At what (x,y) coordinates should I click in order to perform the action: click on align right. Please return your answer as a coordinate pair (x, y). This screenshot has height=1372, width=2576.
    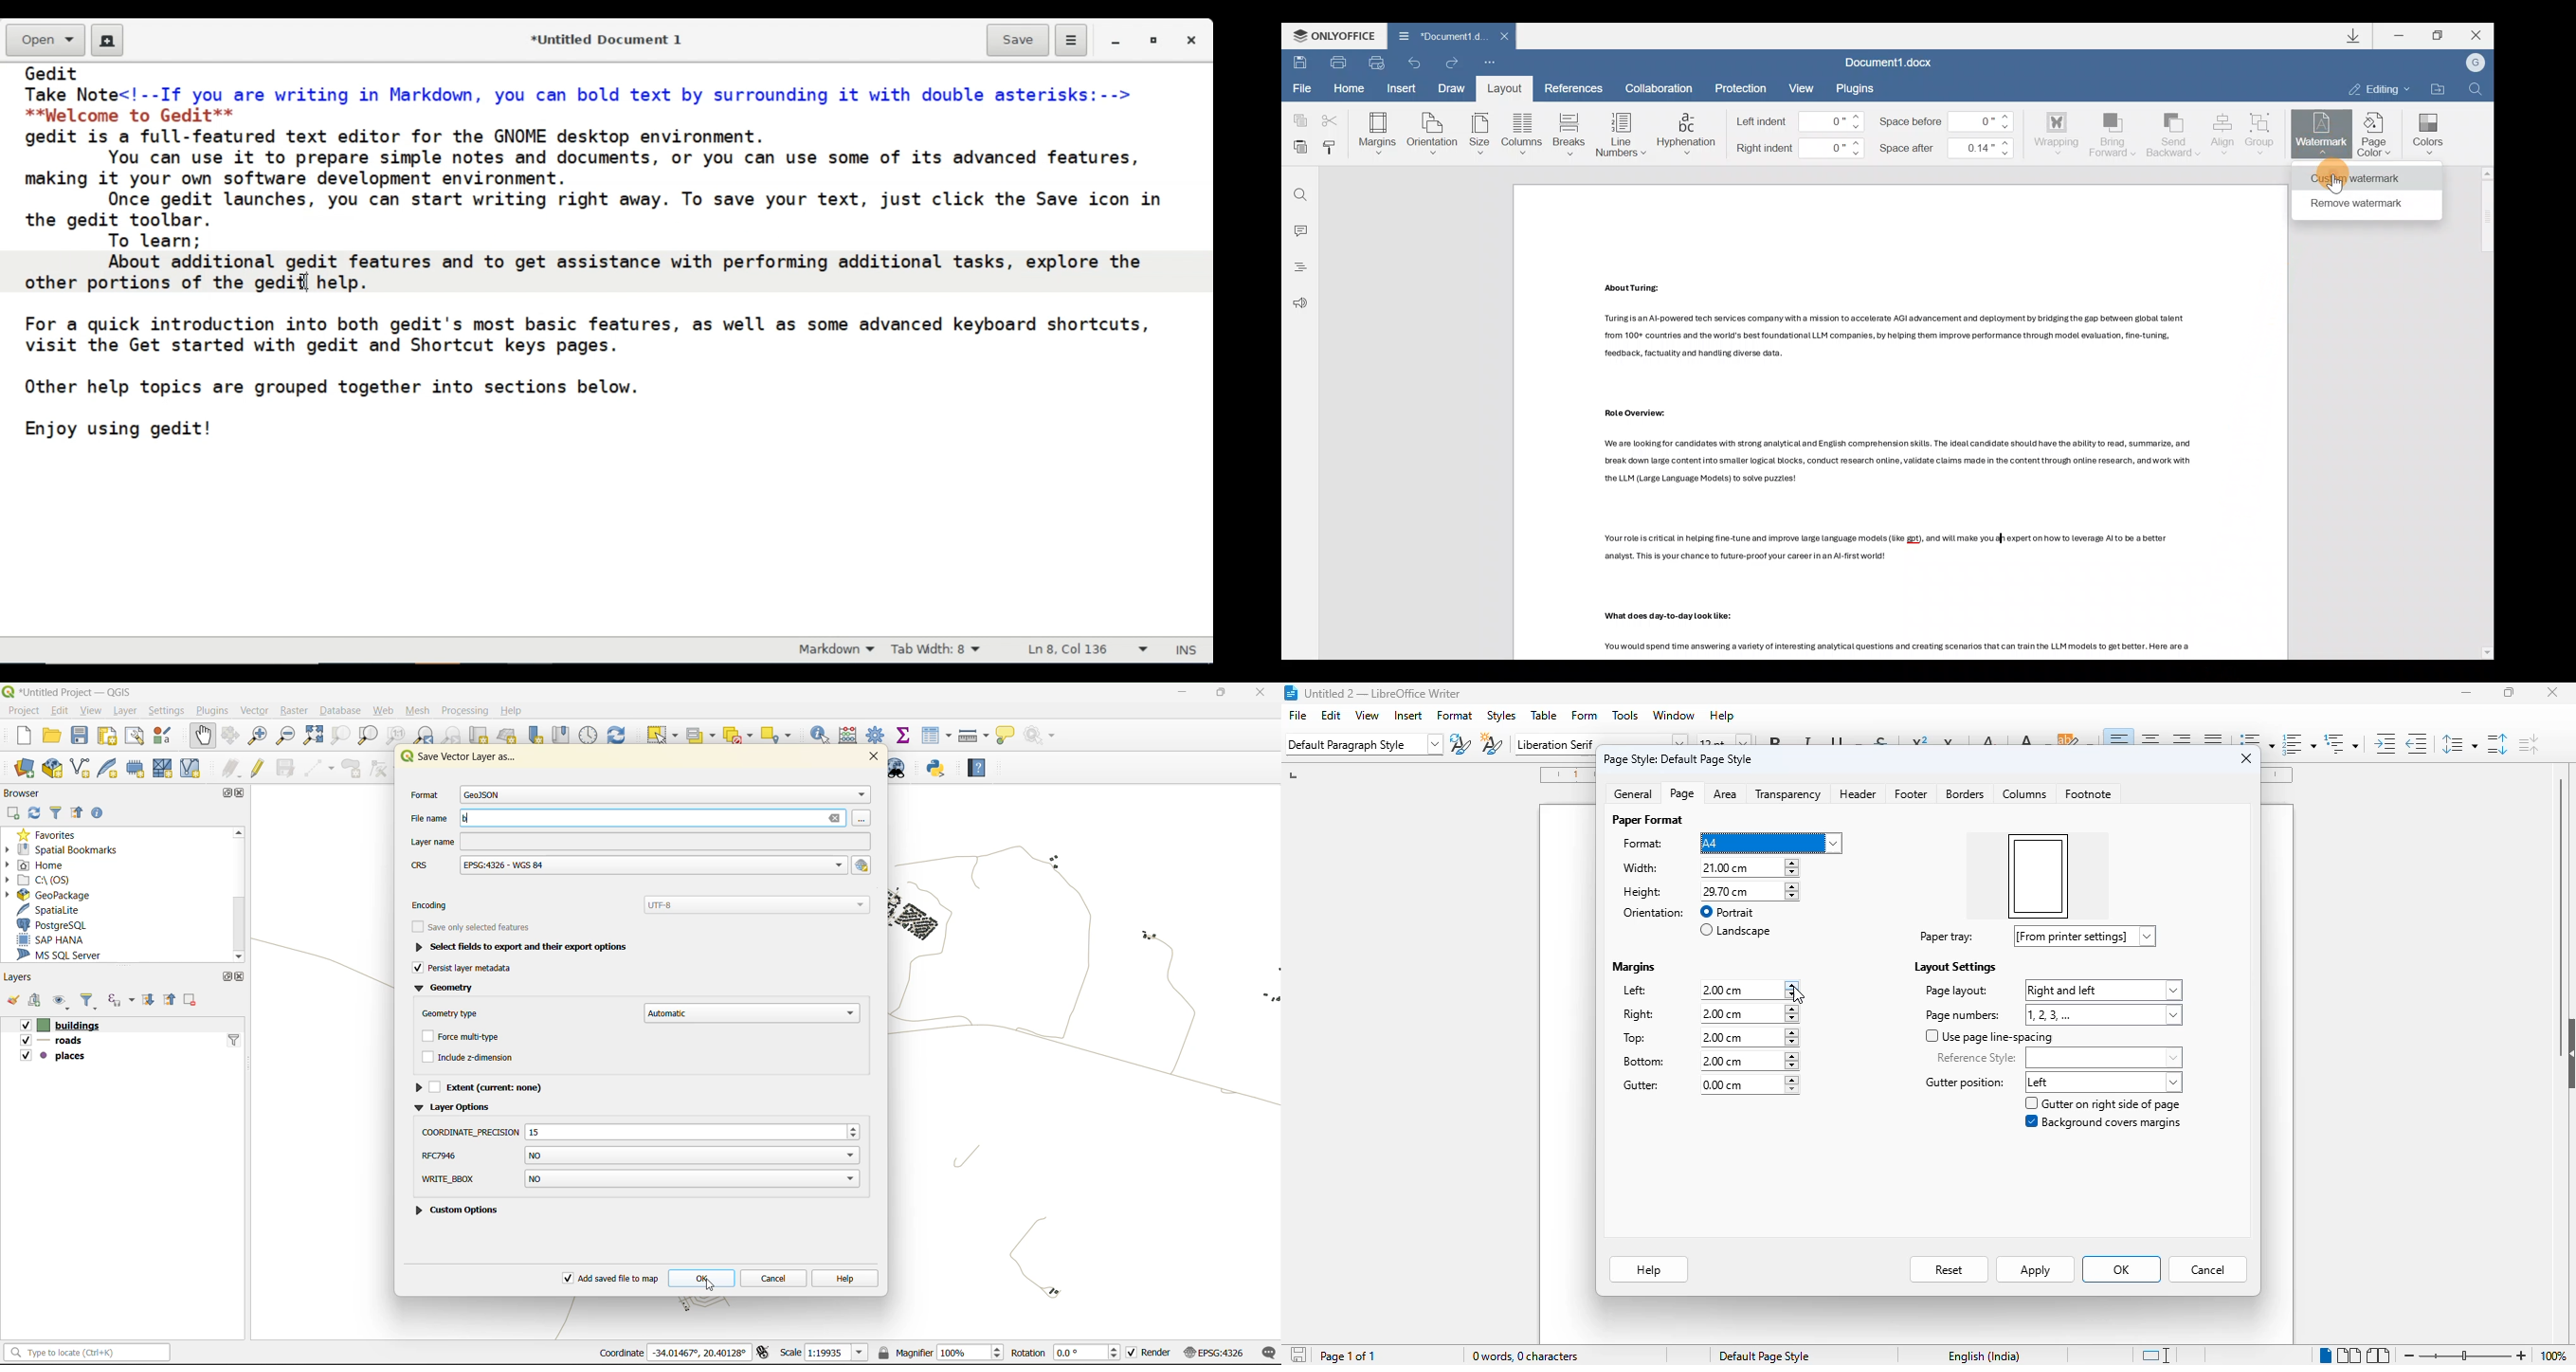
    Looking at the image, I should click on (2183, 739).